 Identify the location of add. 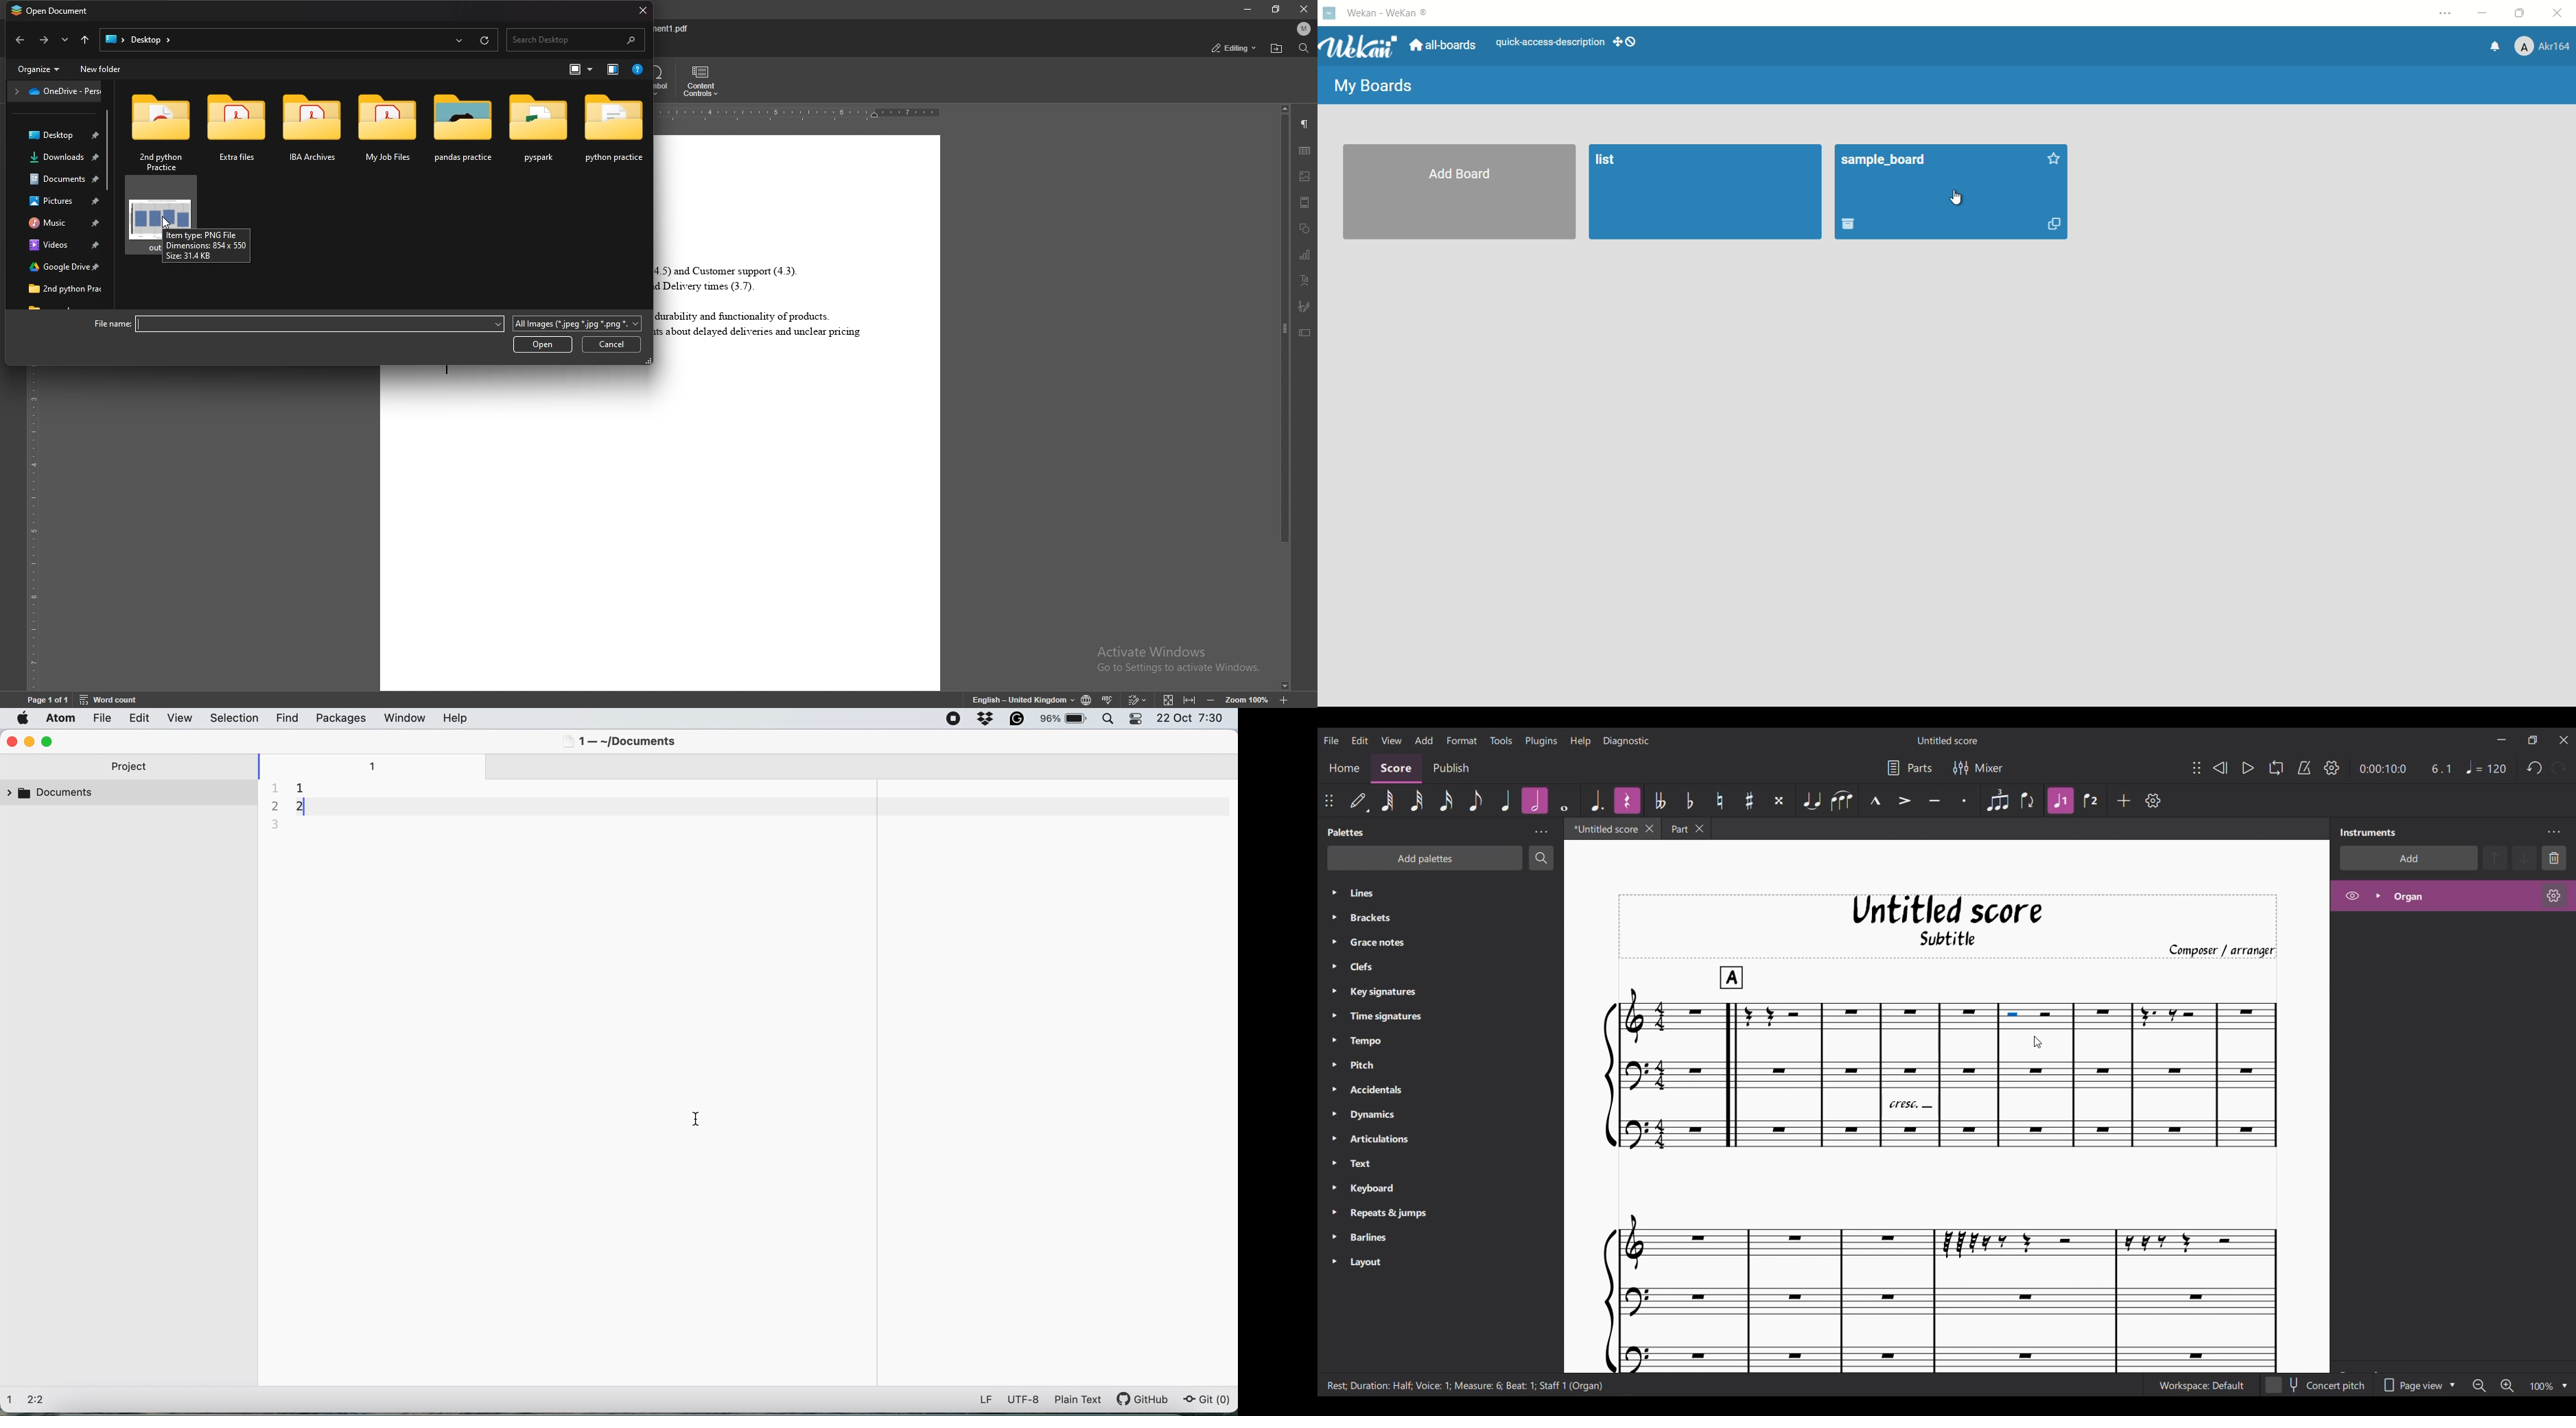
(1615, 41).